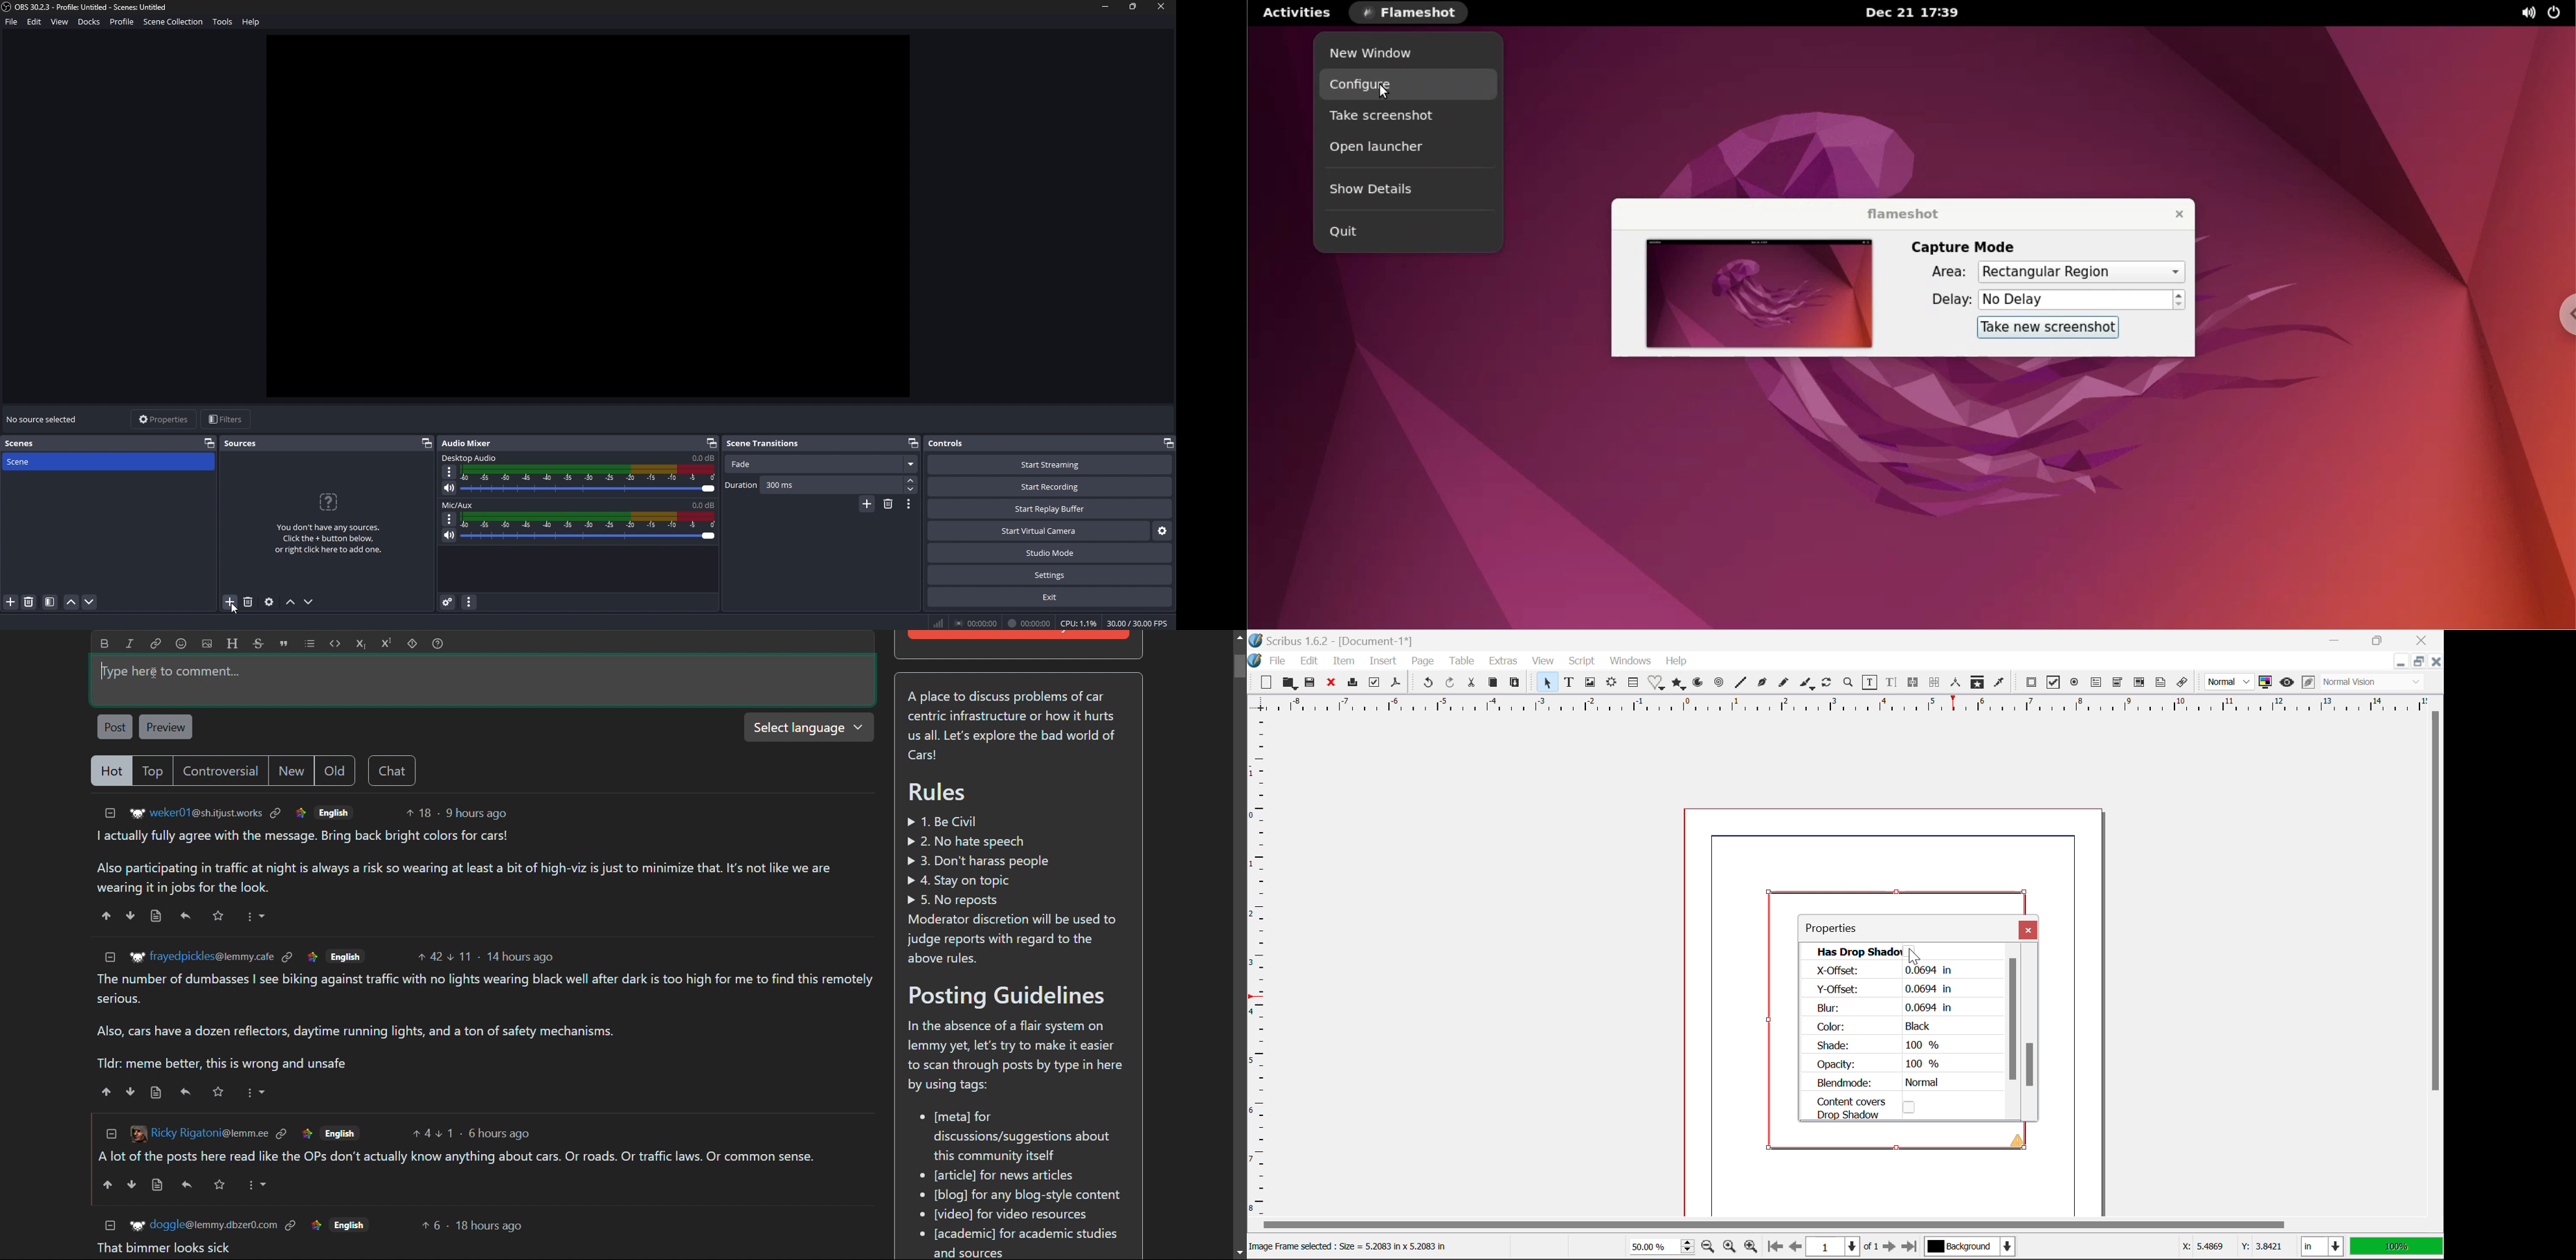 This screenshot has height=1260, width=2576. Describe the element at coordinates (155, 916) in the screenshot. I see `view source` at that location.